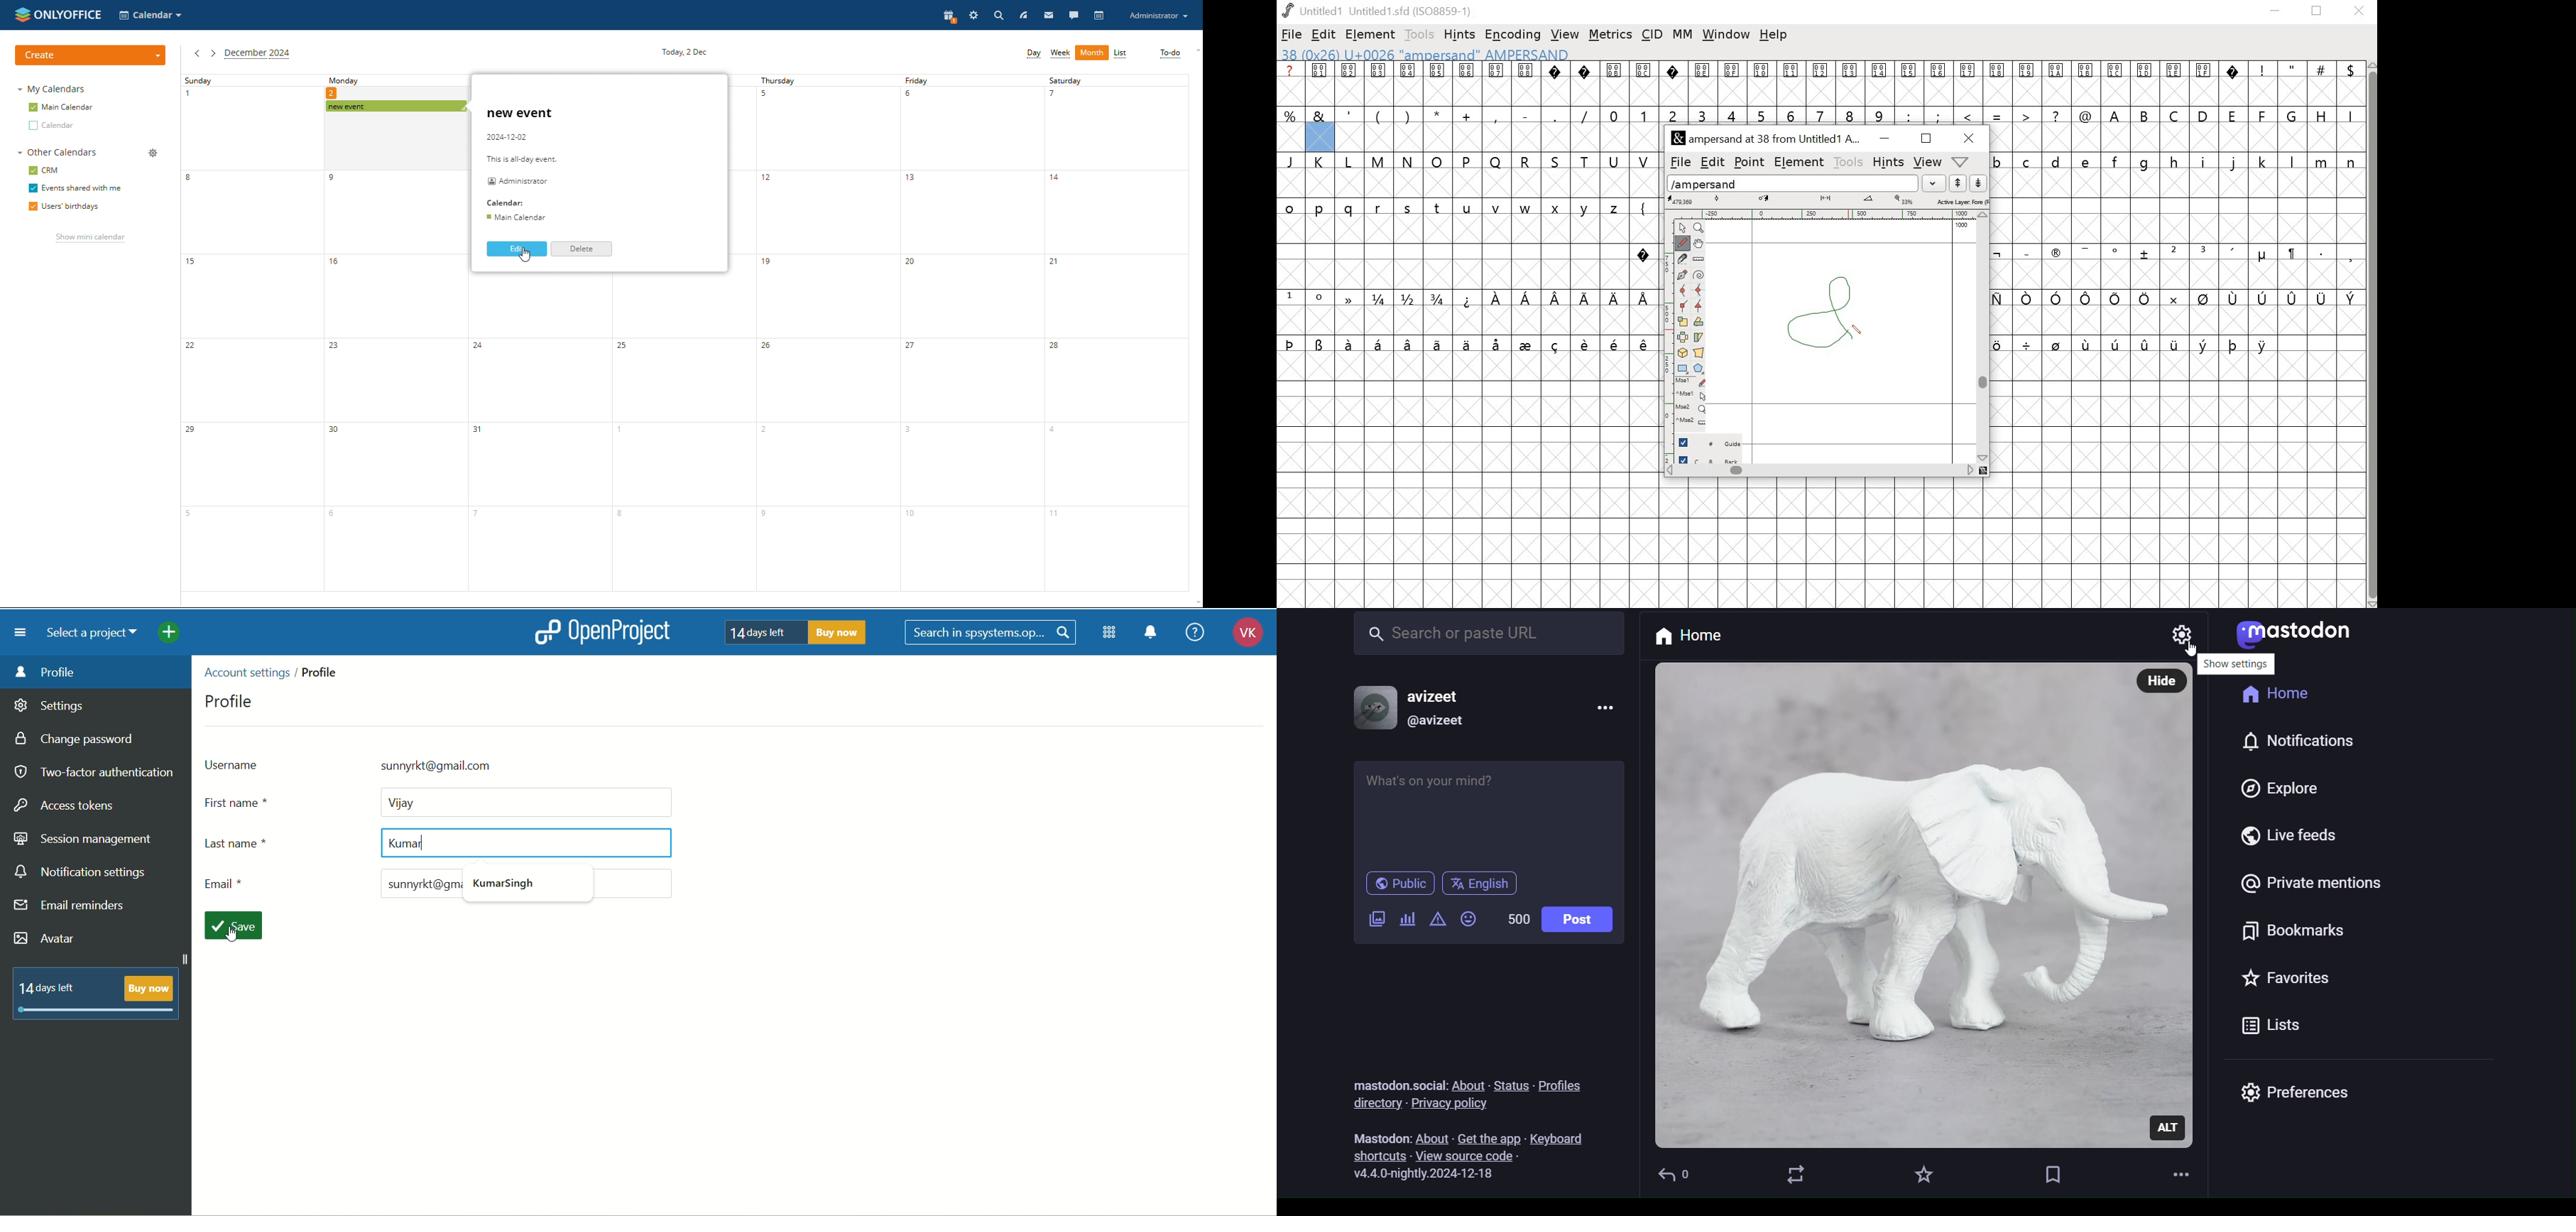 The height and width of the screenshot is (1232, 2576). What do you see at coordinates (1794, 114) in the screenshot?
I see `6` at bounding box center [1794, 114].